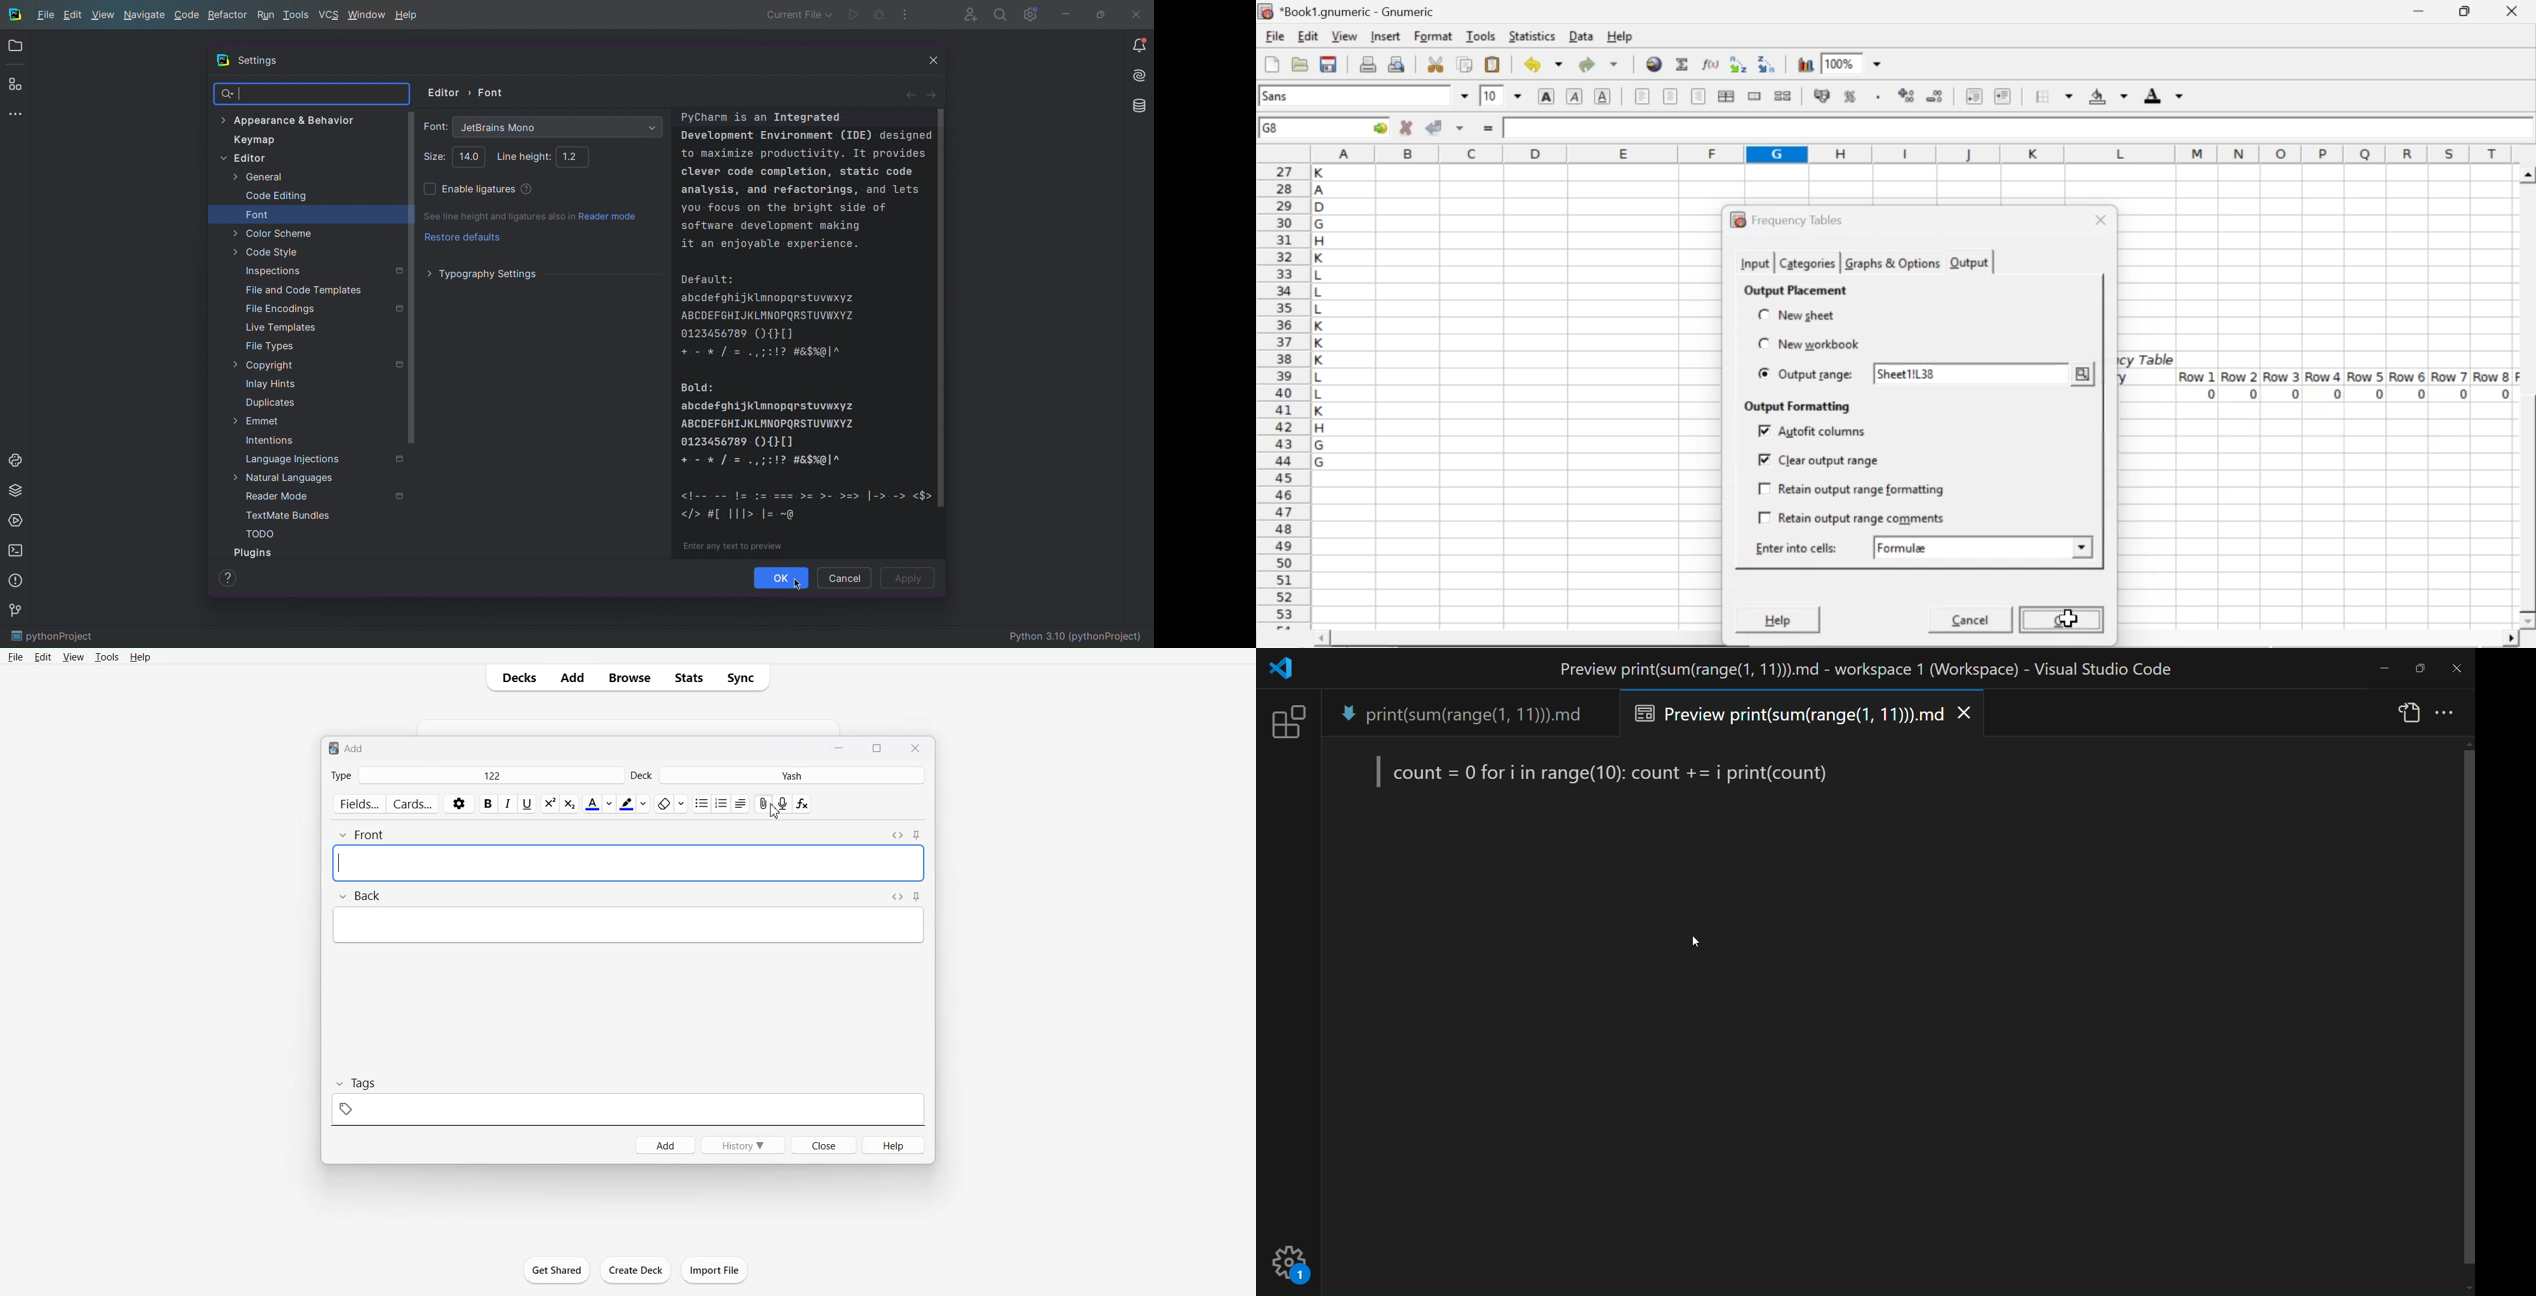  I want to click on Add, so click(571, 677).